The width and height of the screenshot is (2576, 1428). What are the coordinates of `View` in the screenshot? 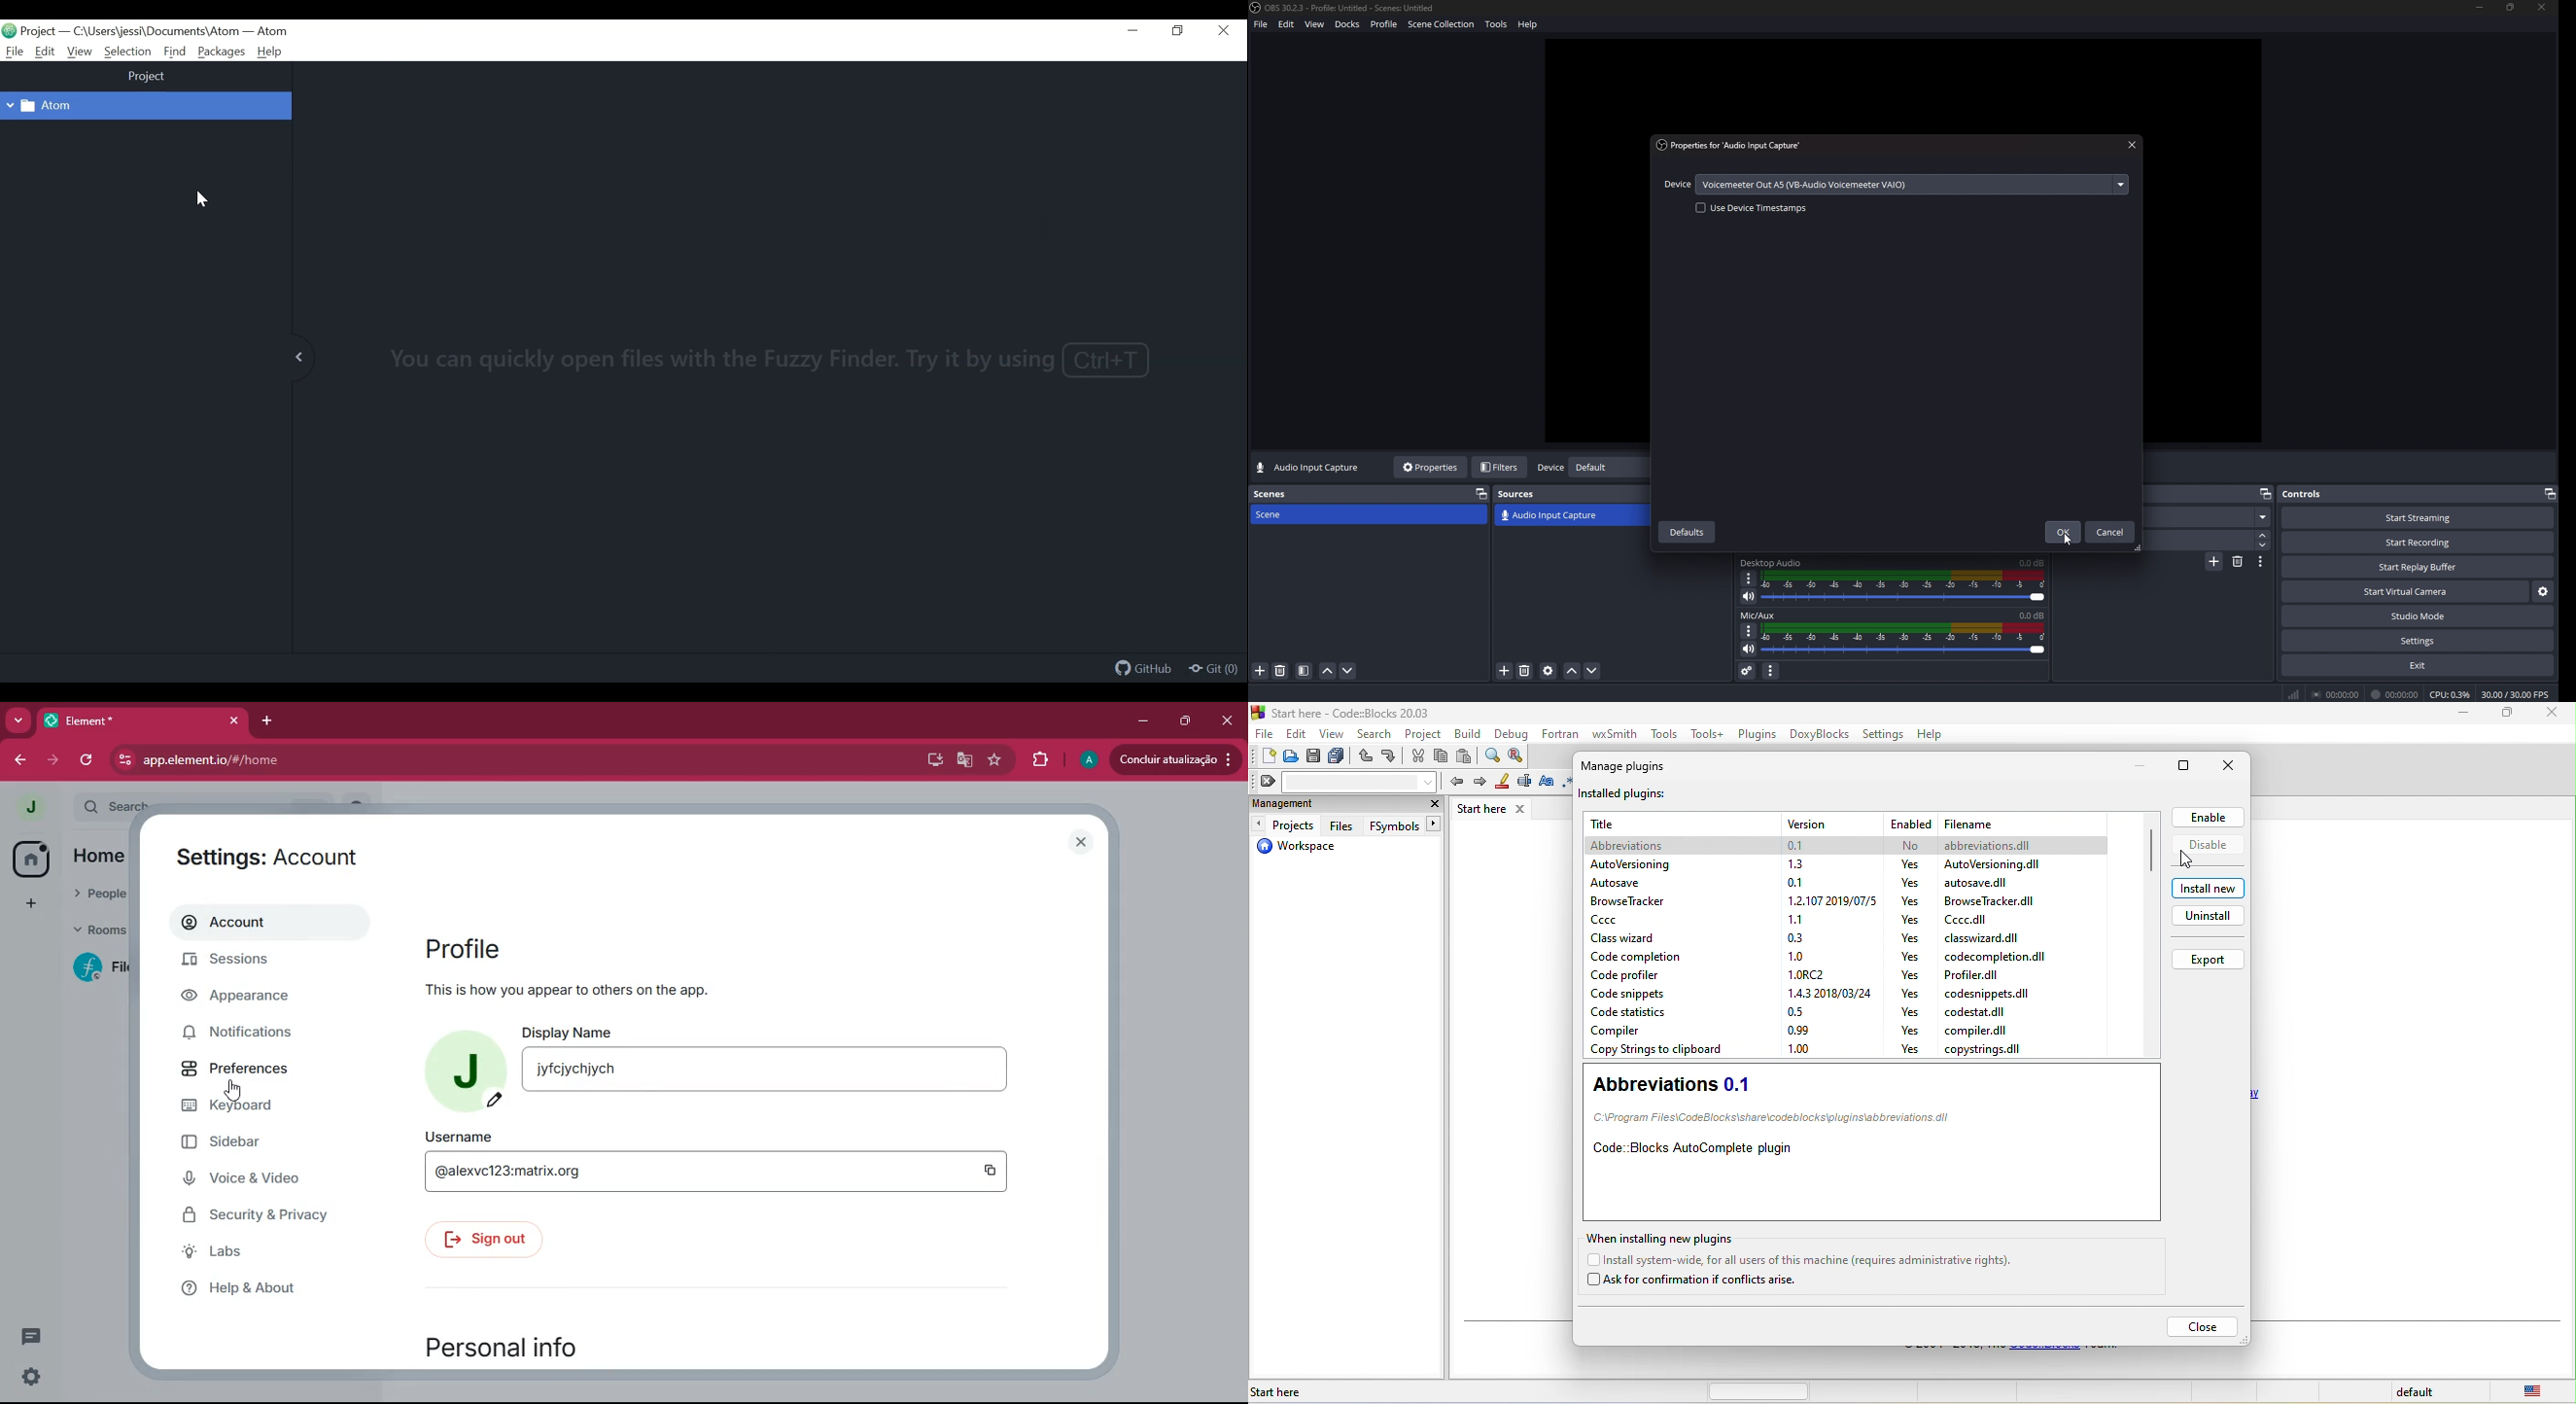 It's located at (1316, 25).